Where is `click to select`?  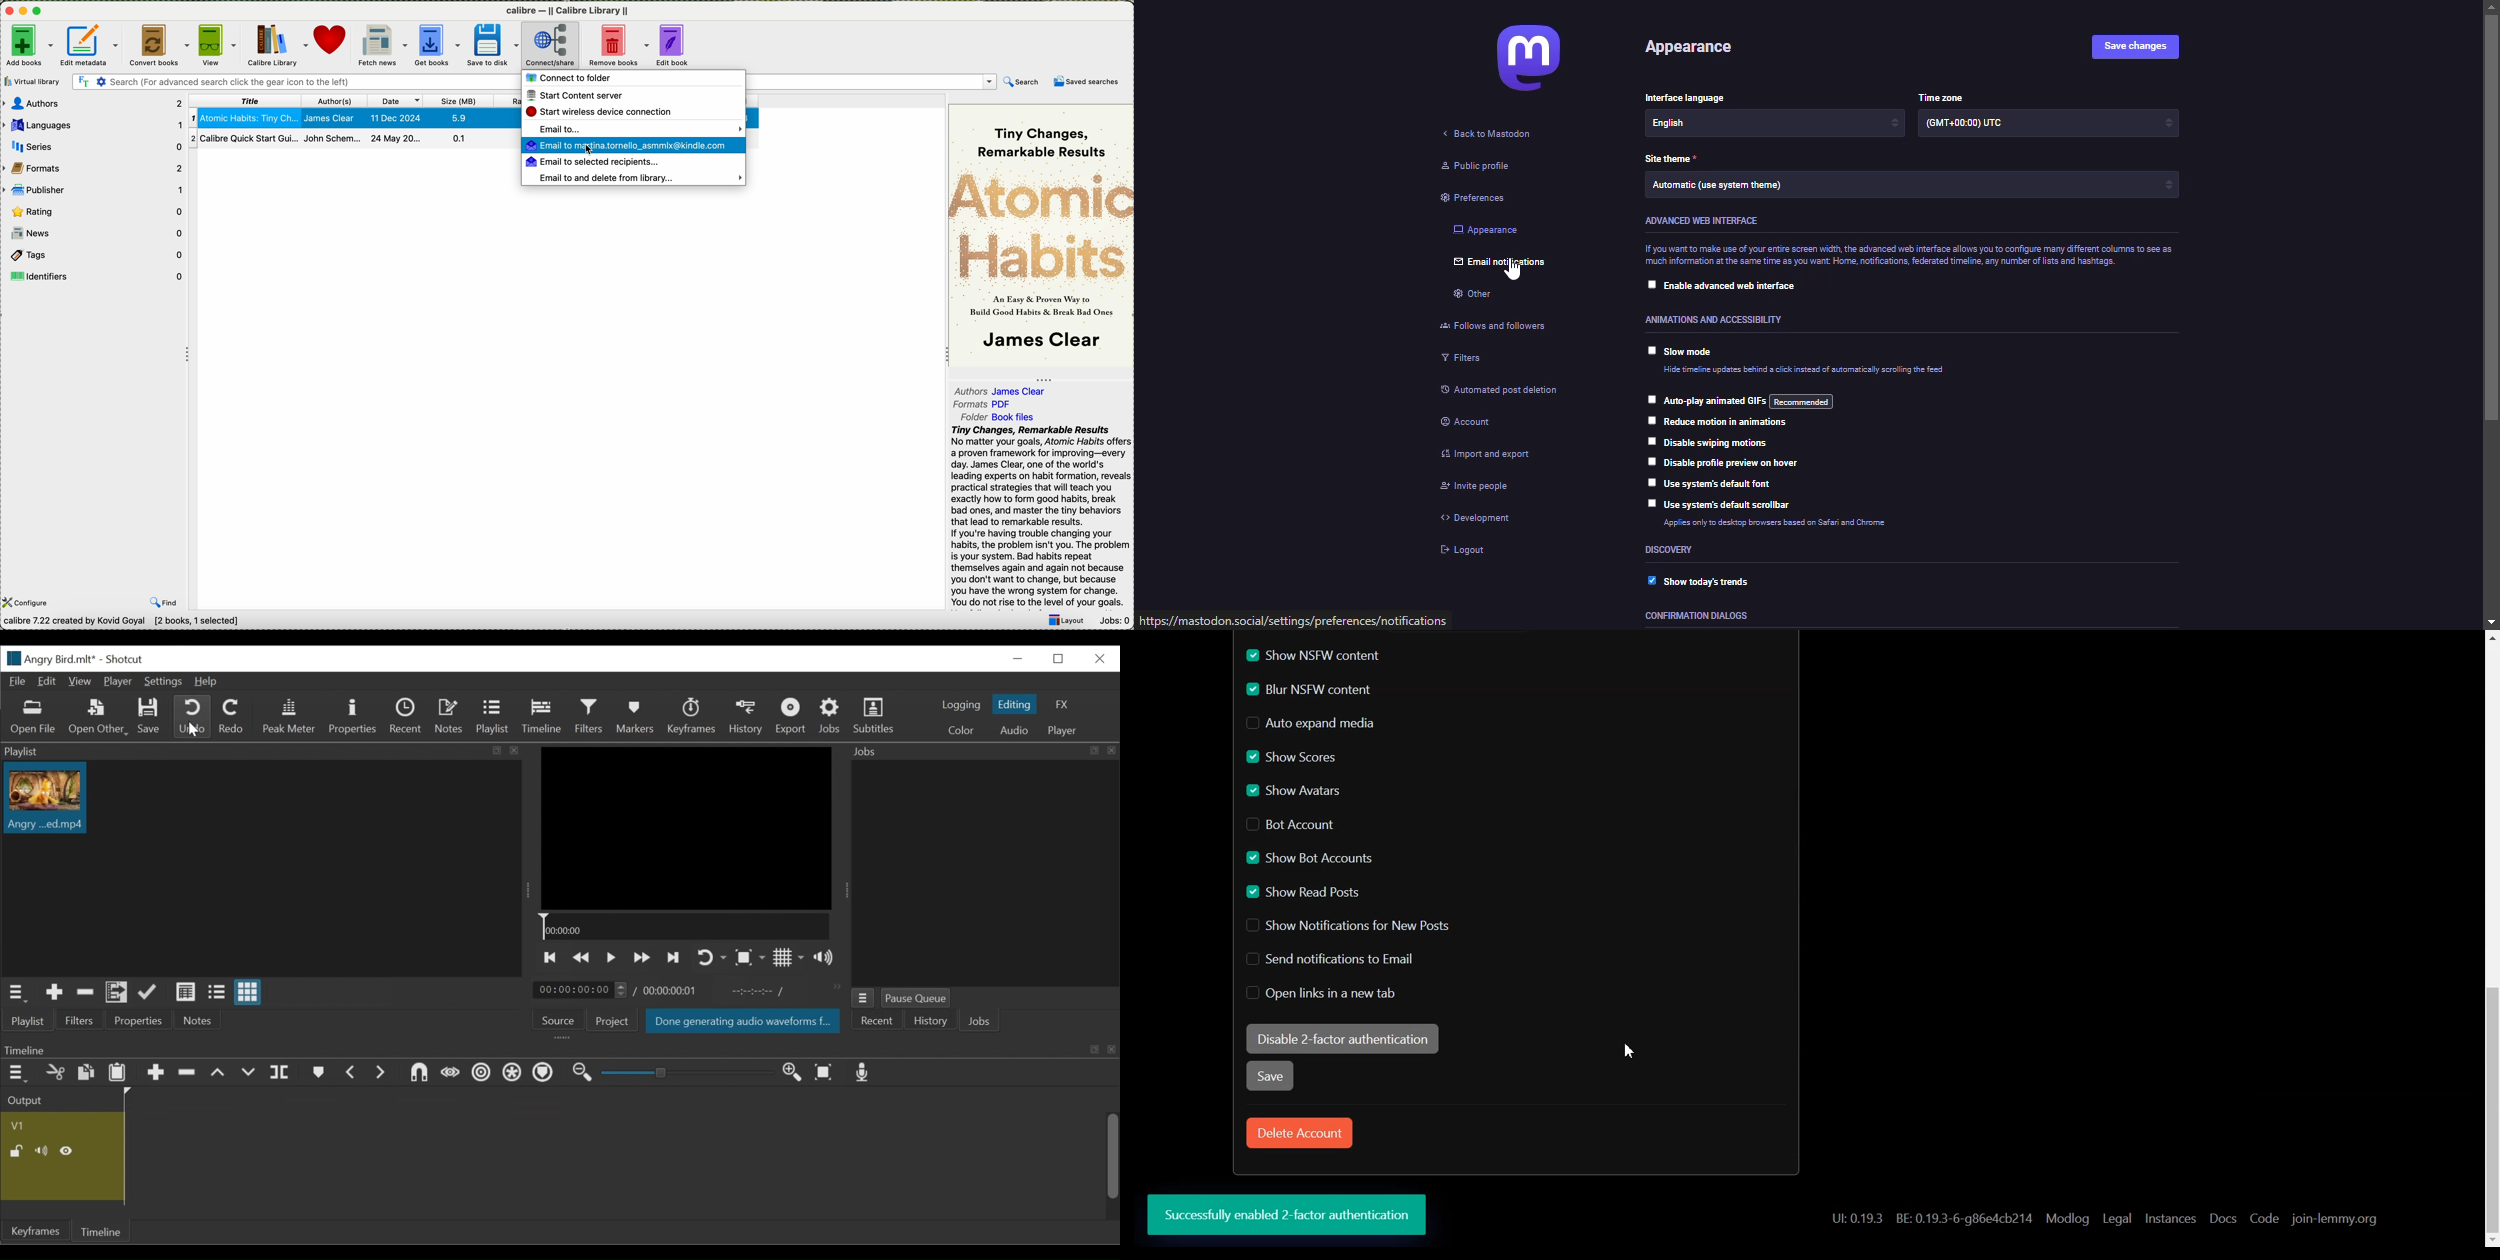 click to select is located at coordinates (1650, 482).